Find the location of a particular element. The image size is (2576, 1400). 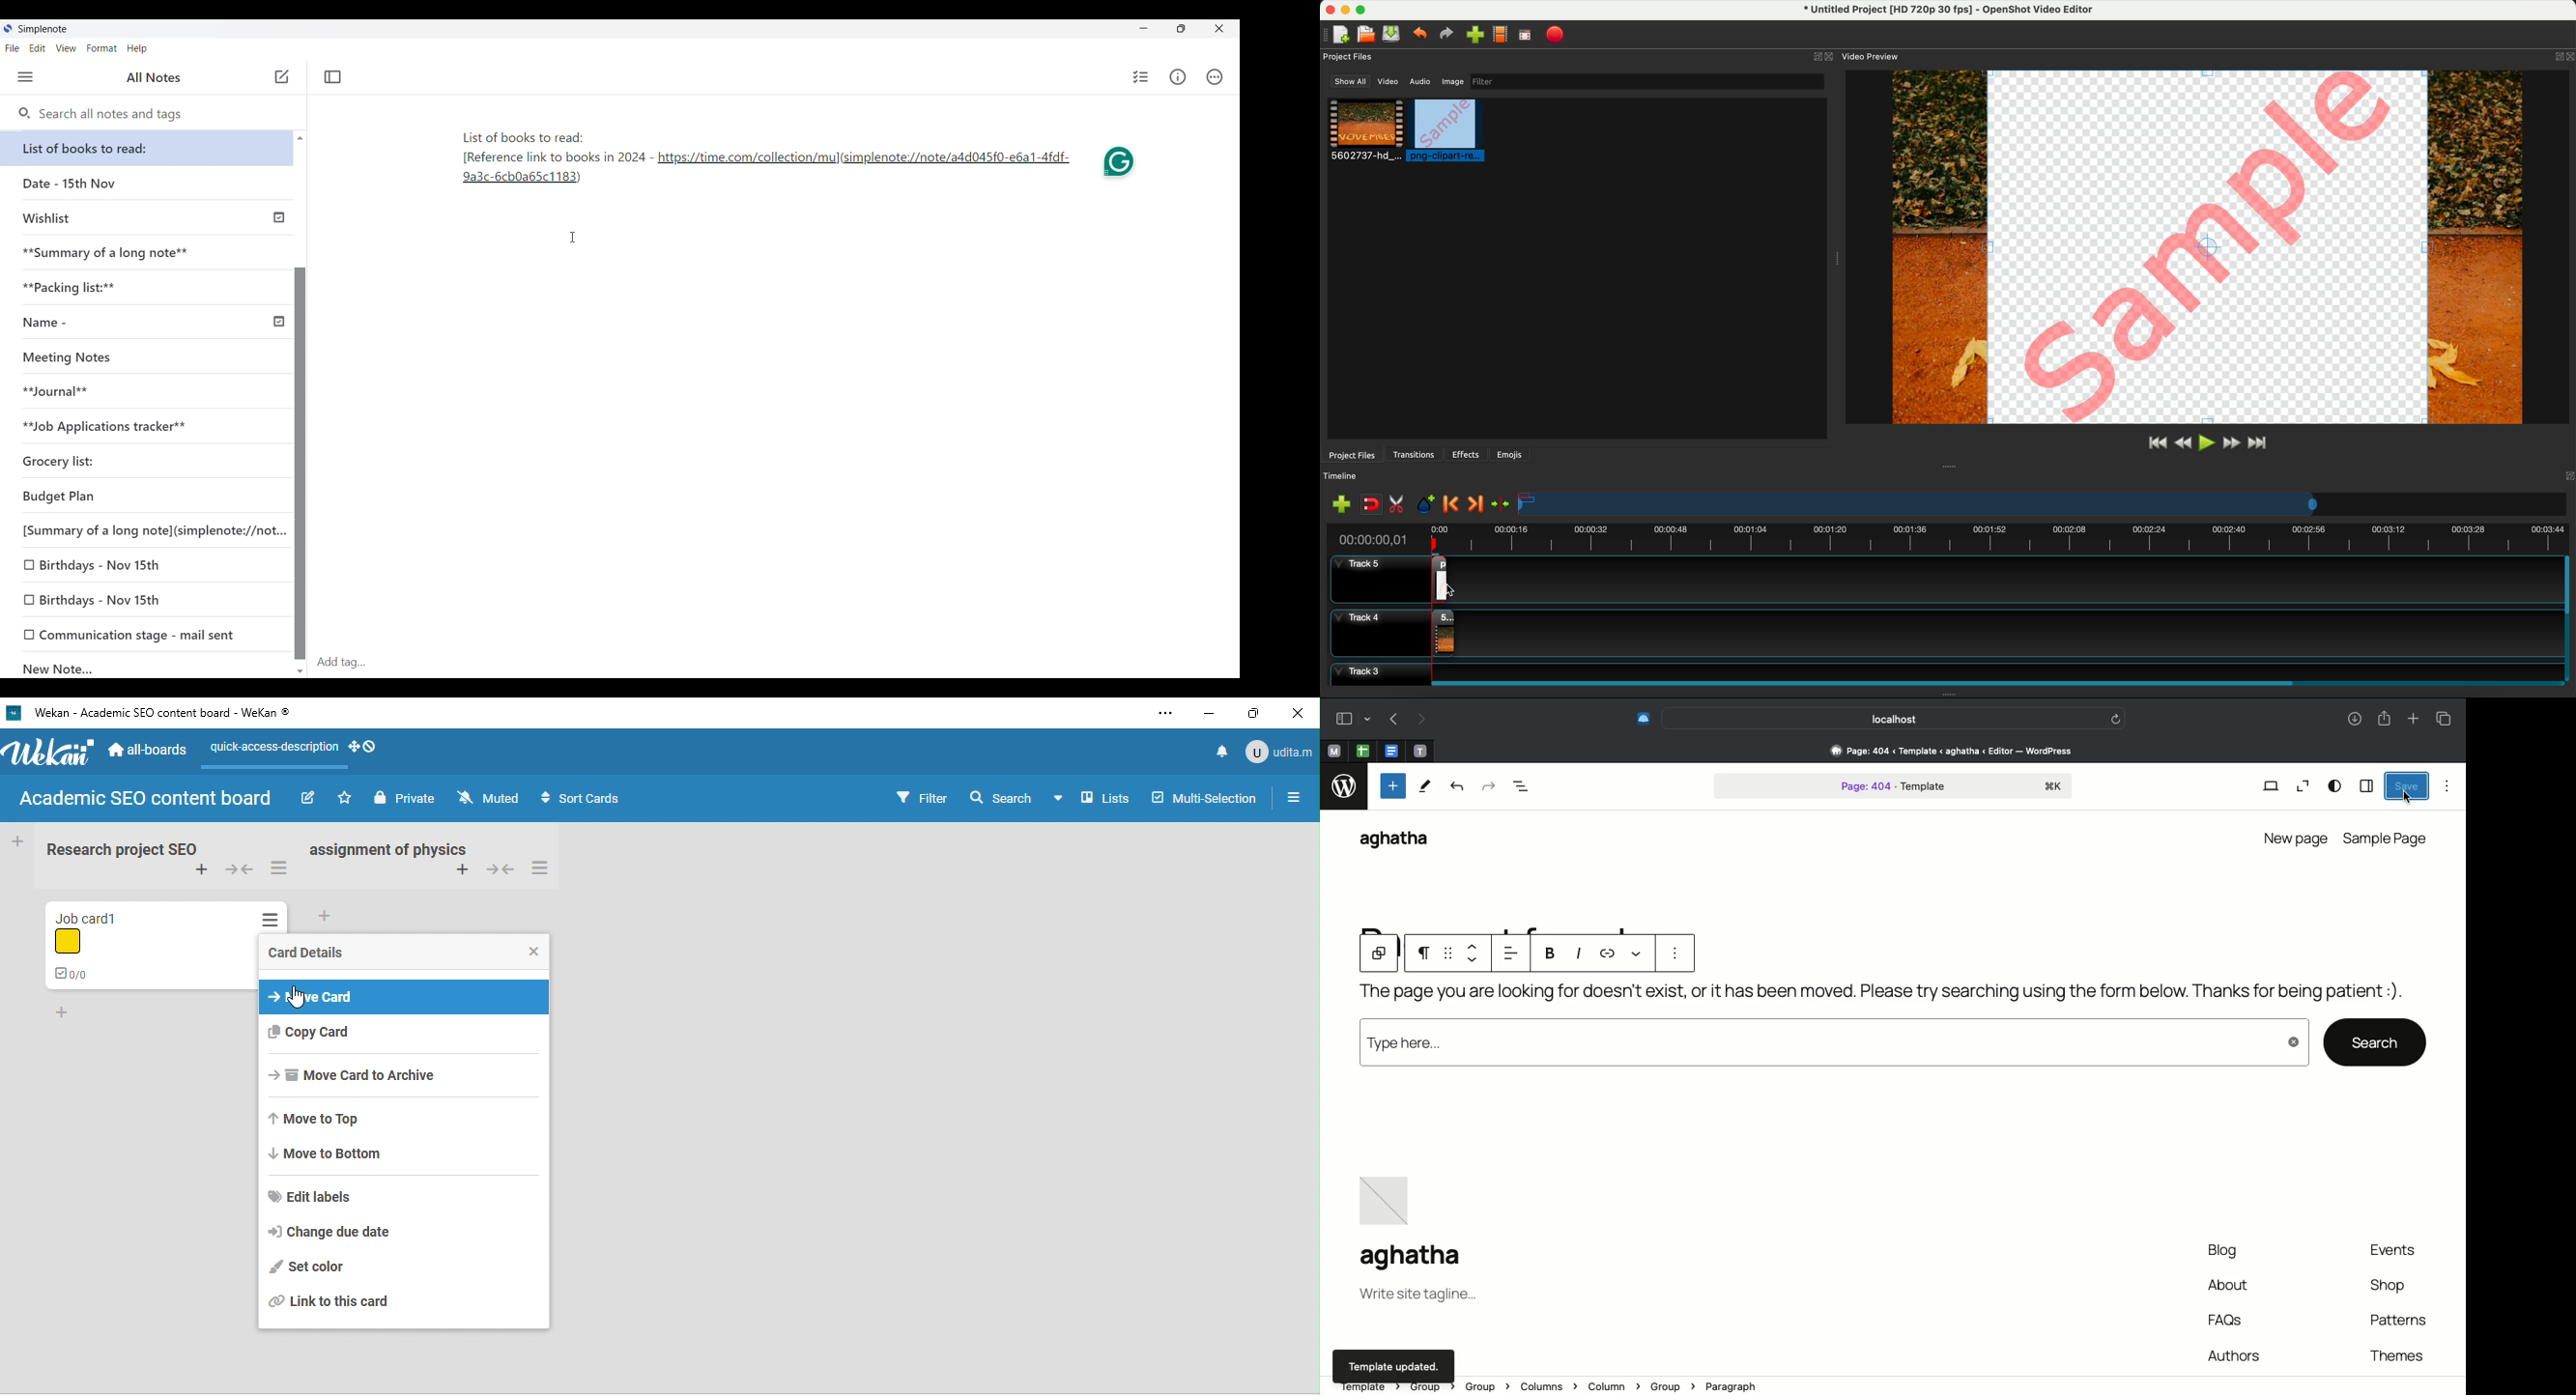

open tab, google docs is located at coordinates (1390, 752).